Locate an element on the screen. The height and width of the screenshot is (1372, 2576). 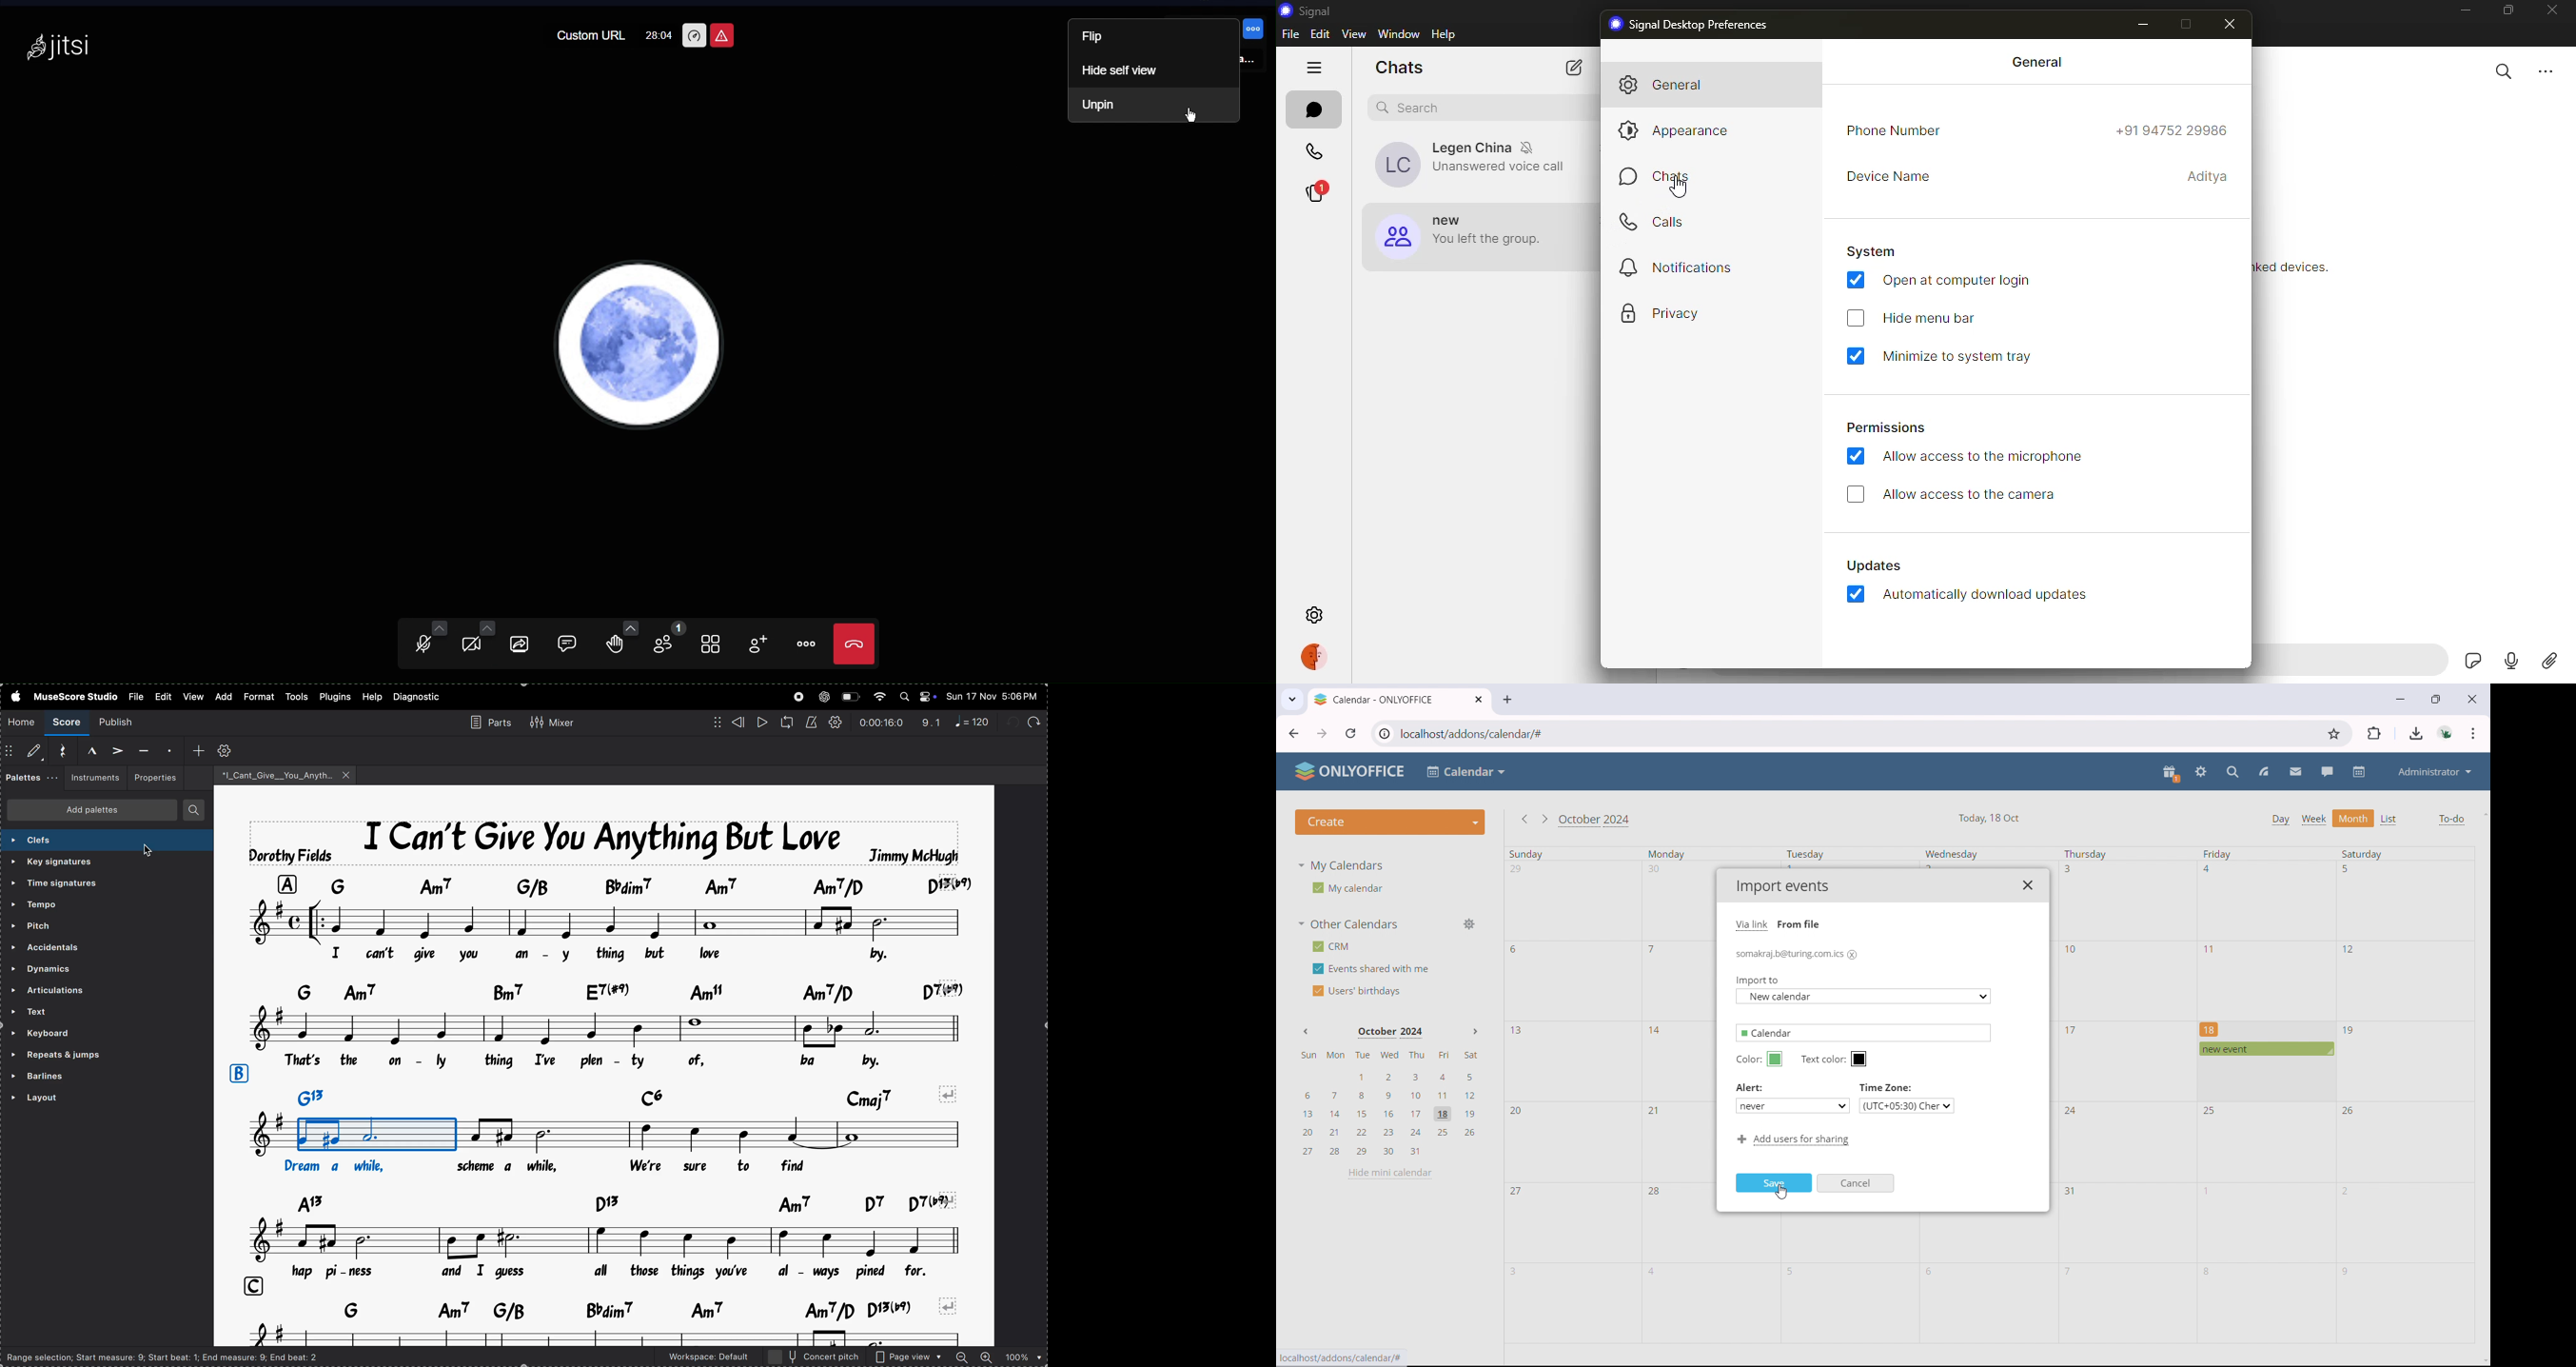
users' birthdays is located at coordinates (1358, 991).